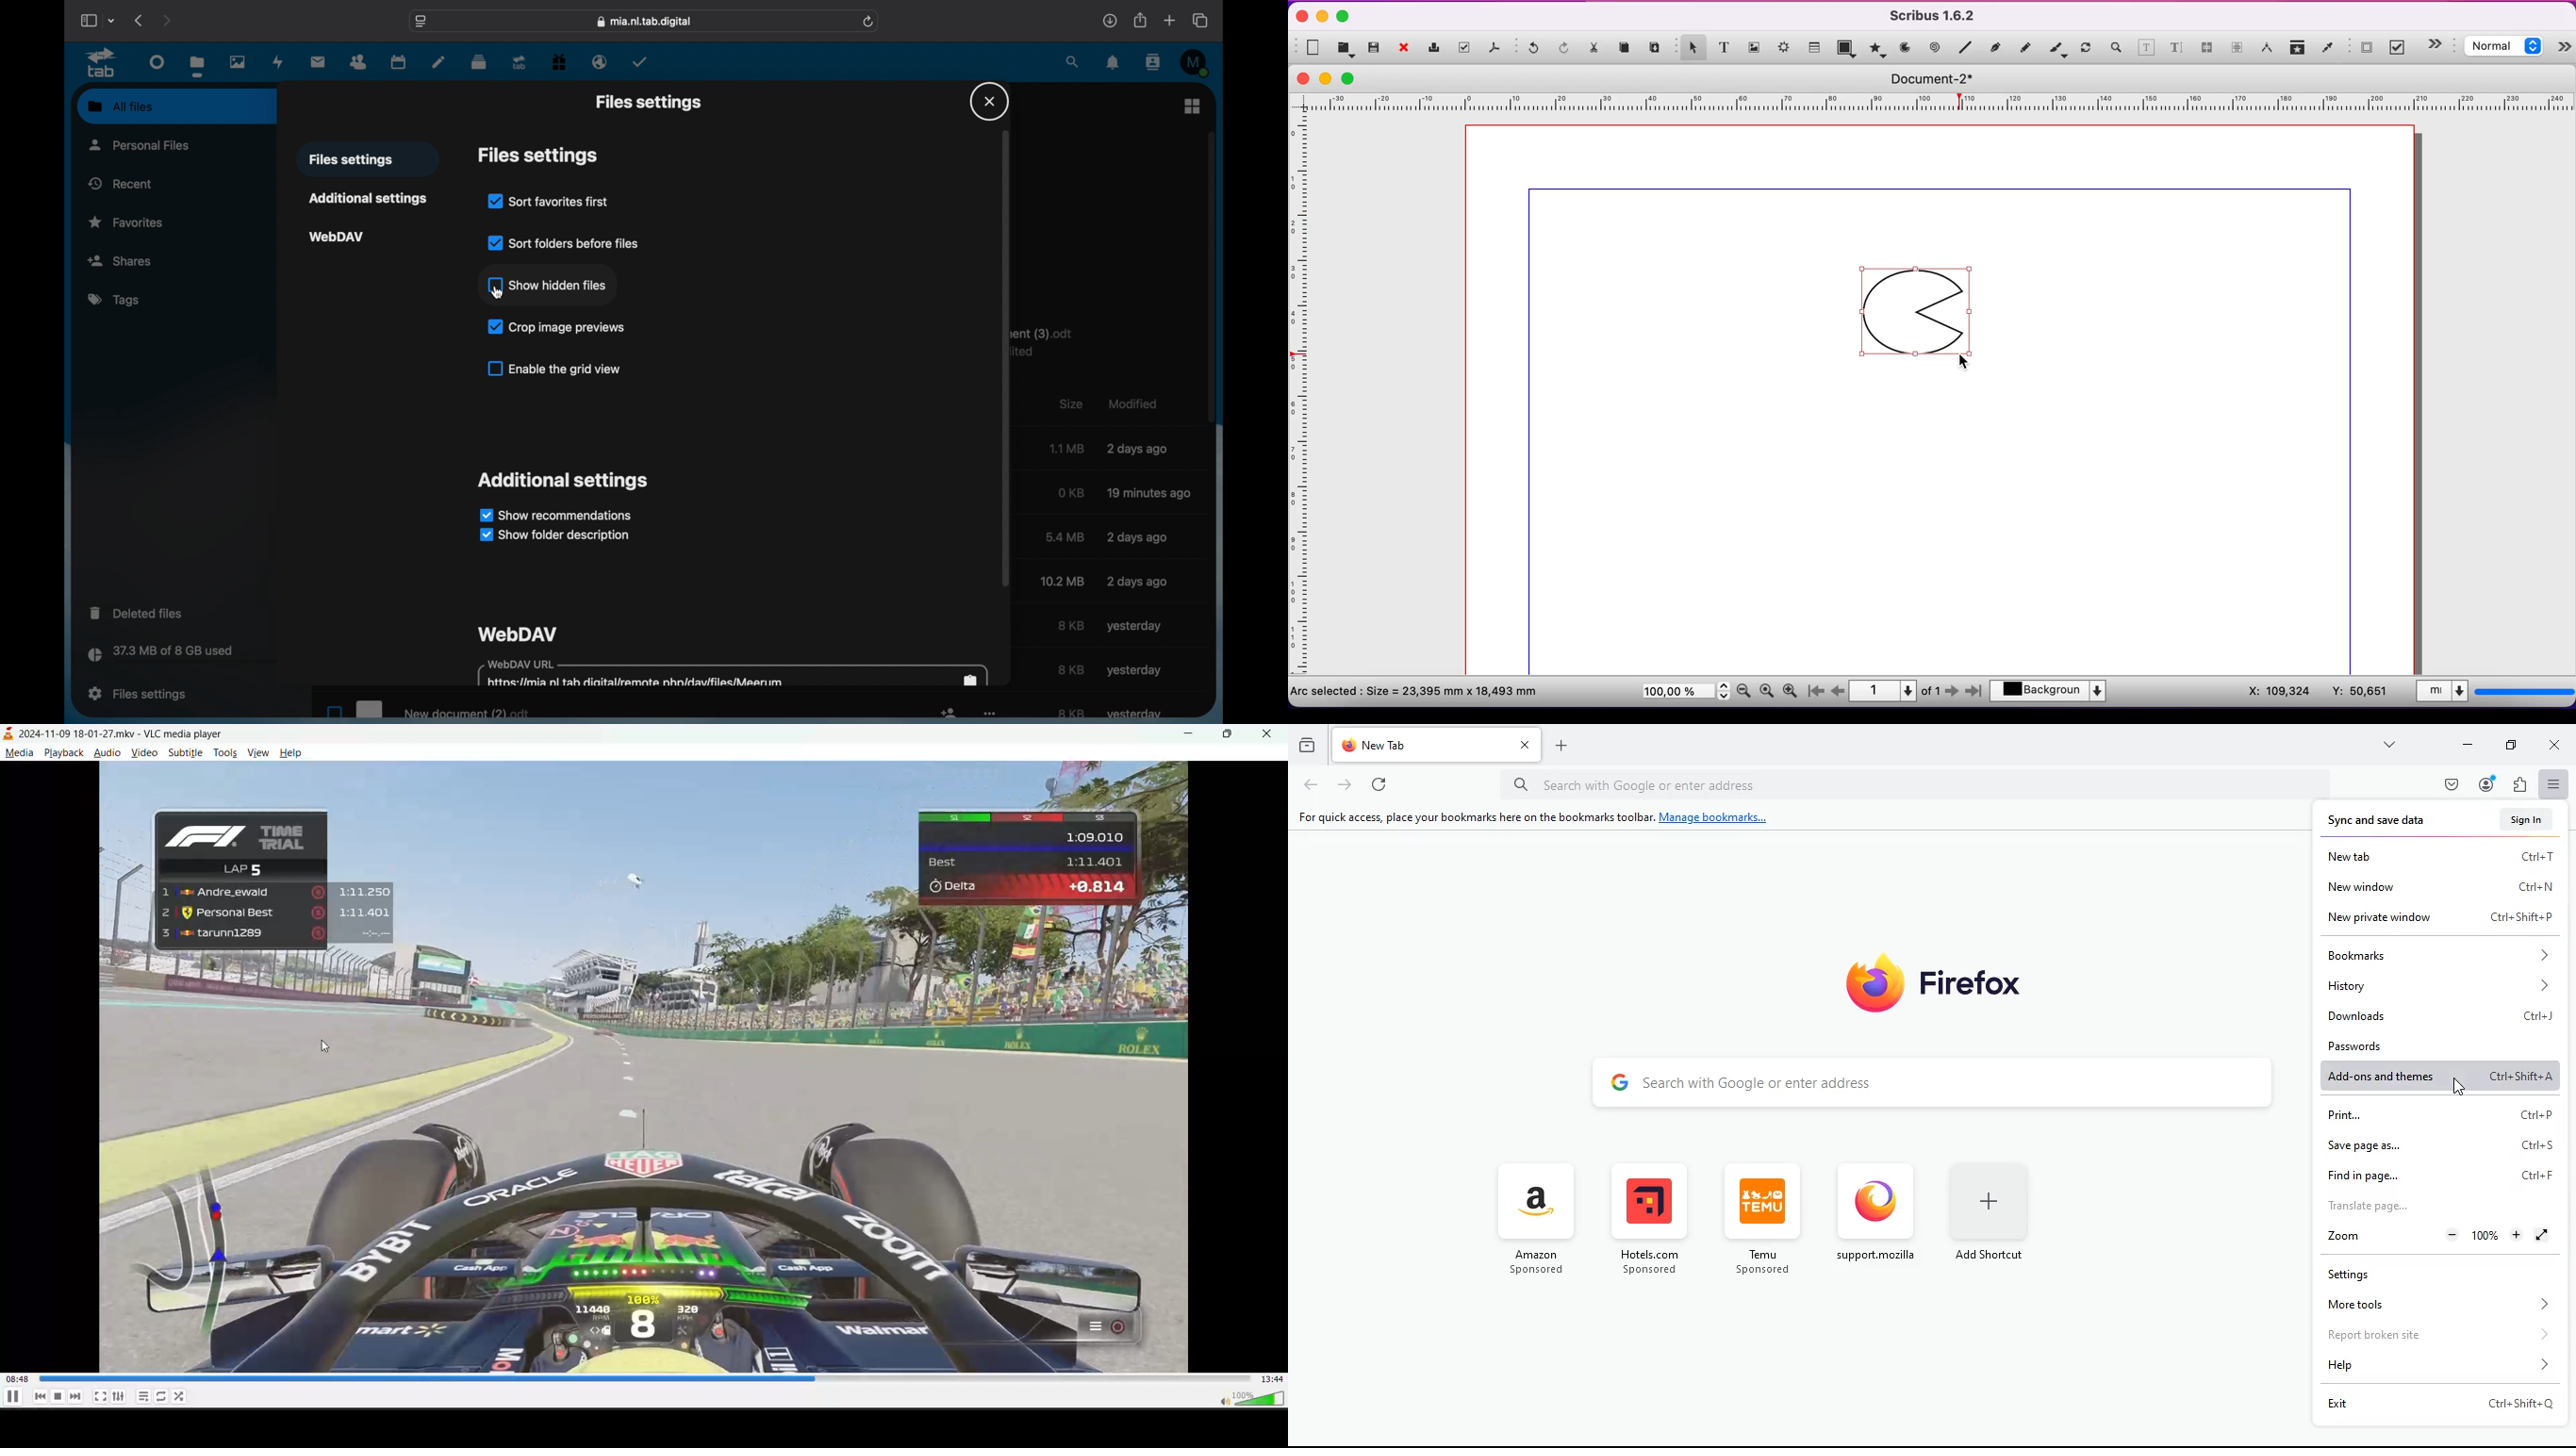 The height and width of the screenshot is (1456, 2576). What do you see at coordinates (1006, 359) in the screenshot?
I see `scroll box` at bounding box center [1006, 359].